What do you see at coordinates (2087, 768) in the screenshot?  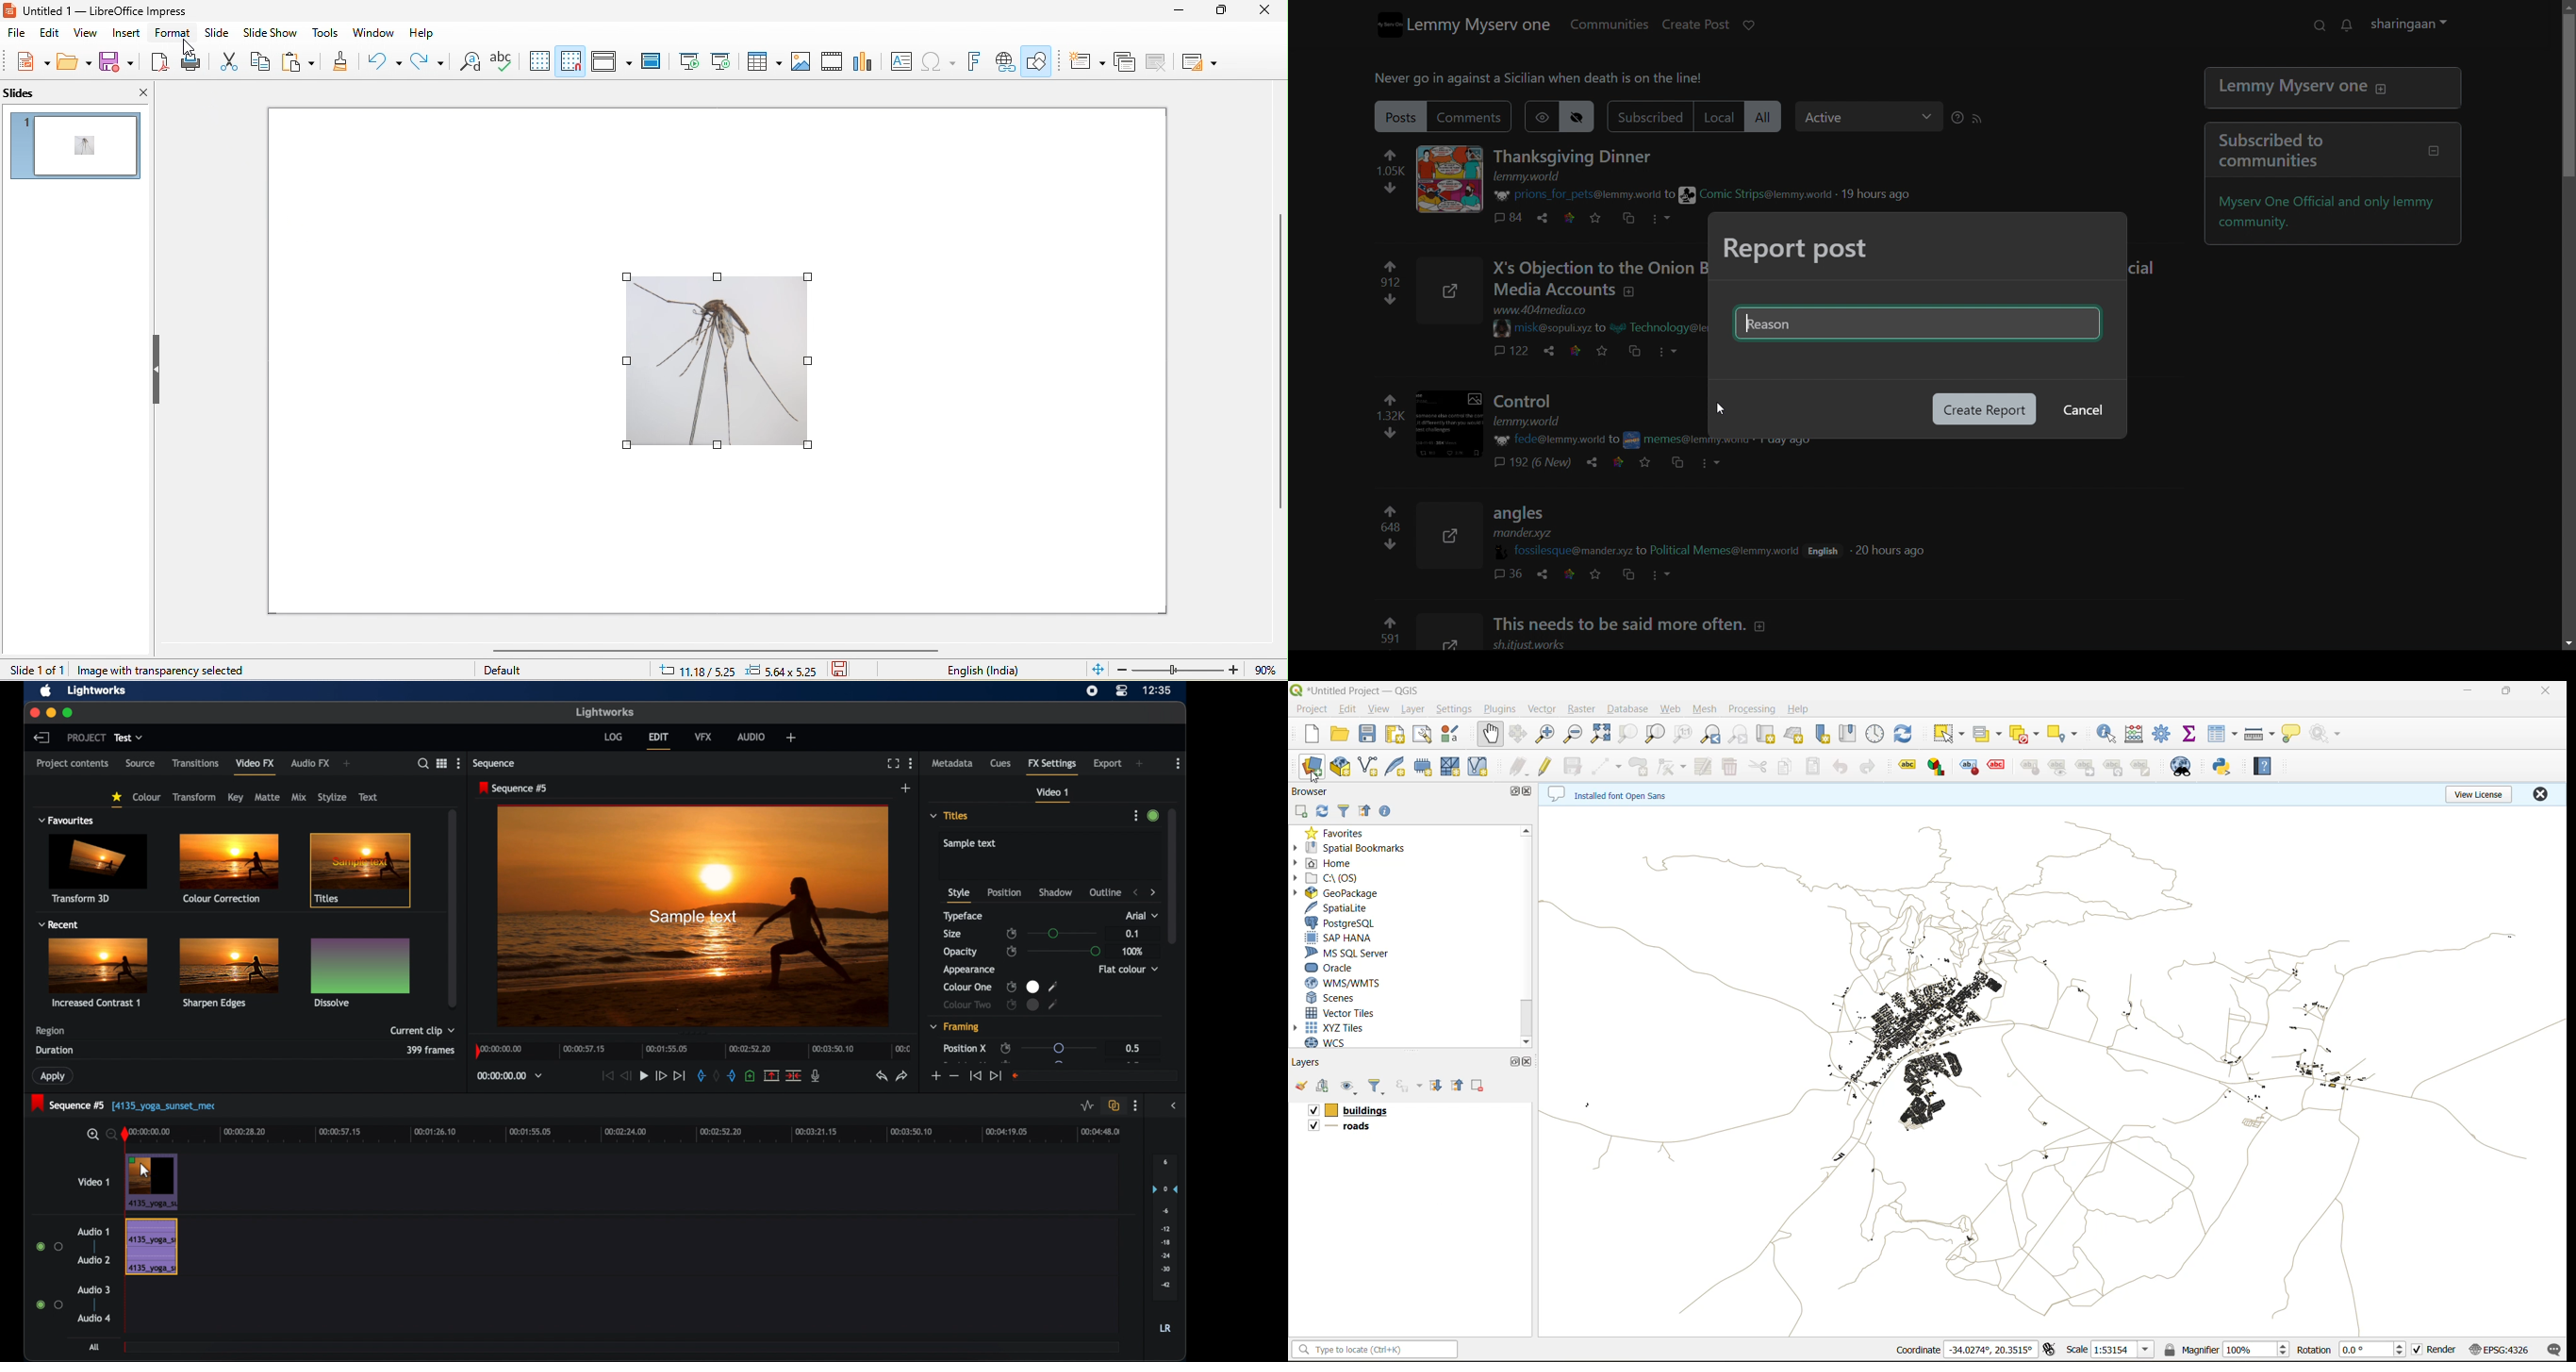 I see `label tool` at bounding box center [2087, 768].